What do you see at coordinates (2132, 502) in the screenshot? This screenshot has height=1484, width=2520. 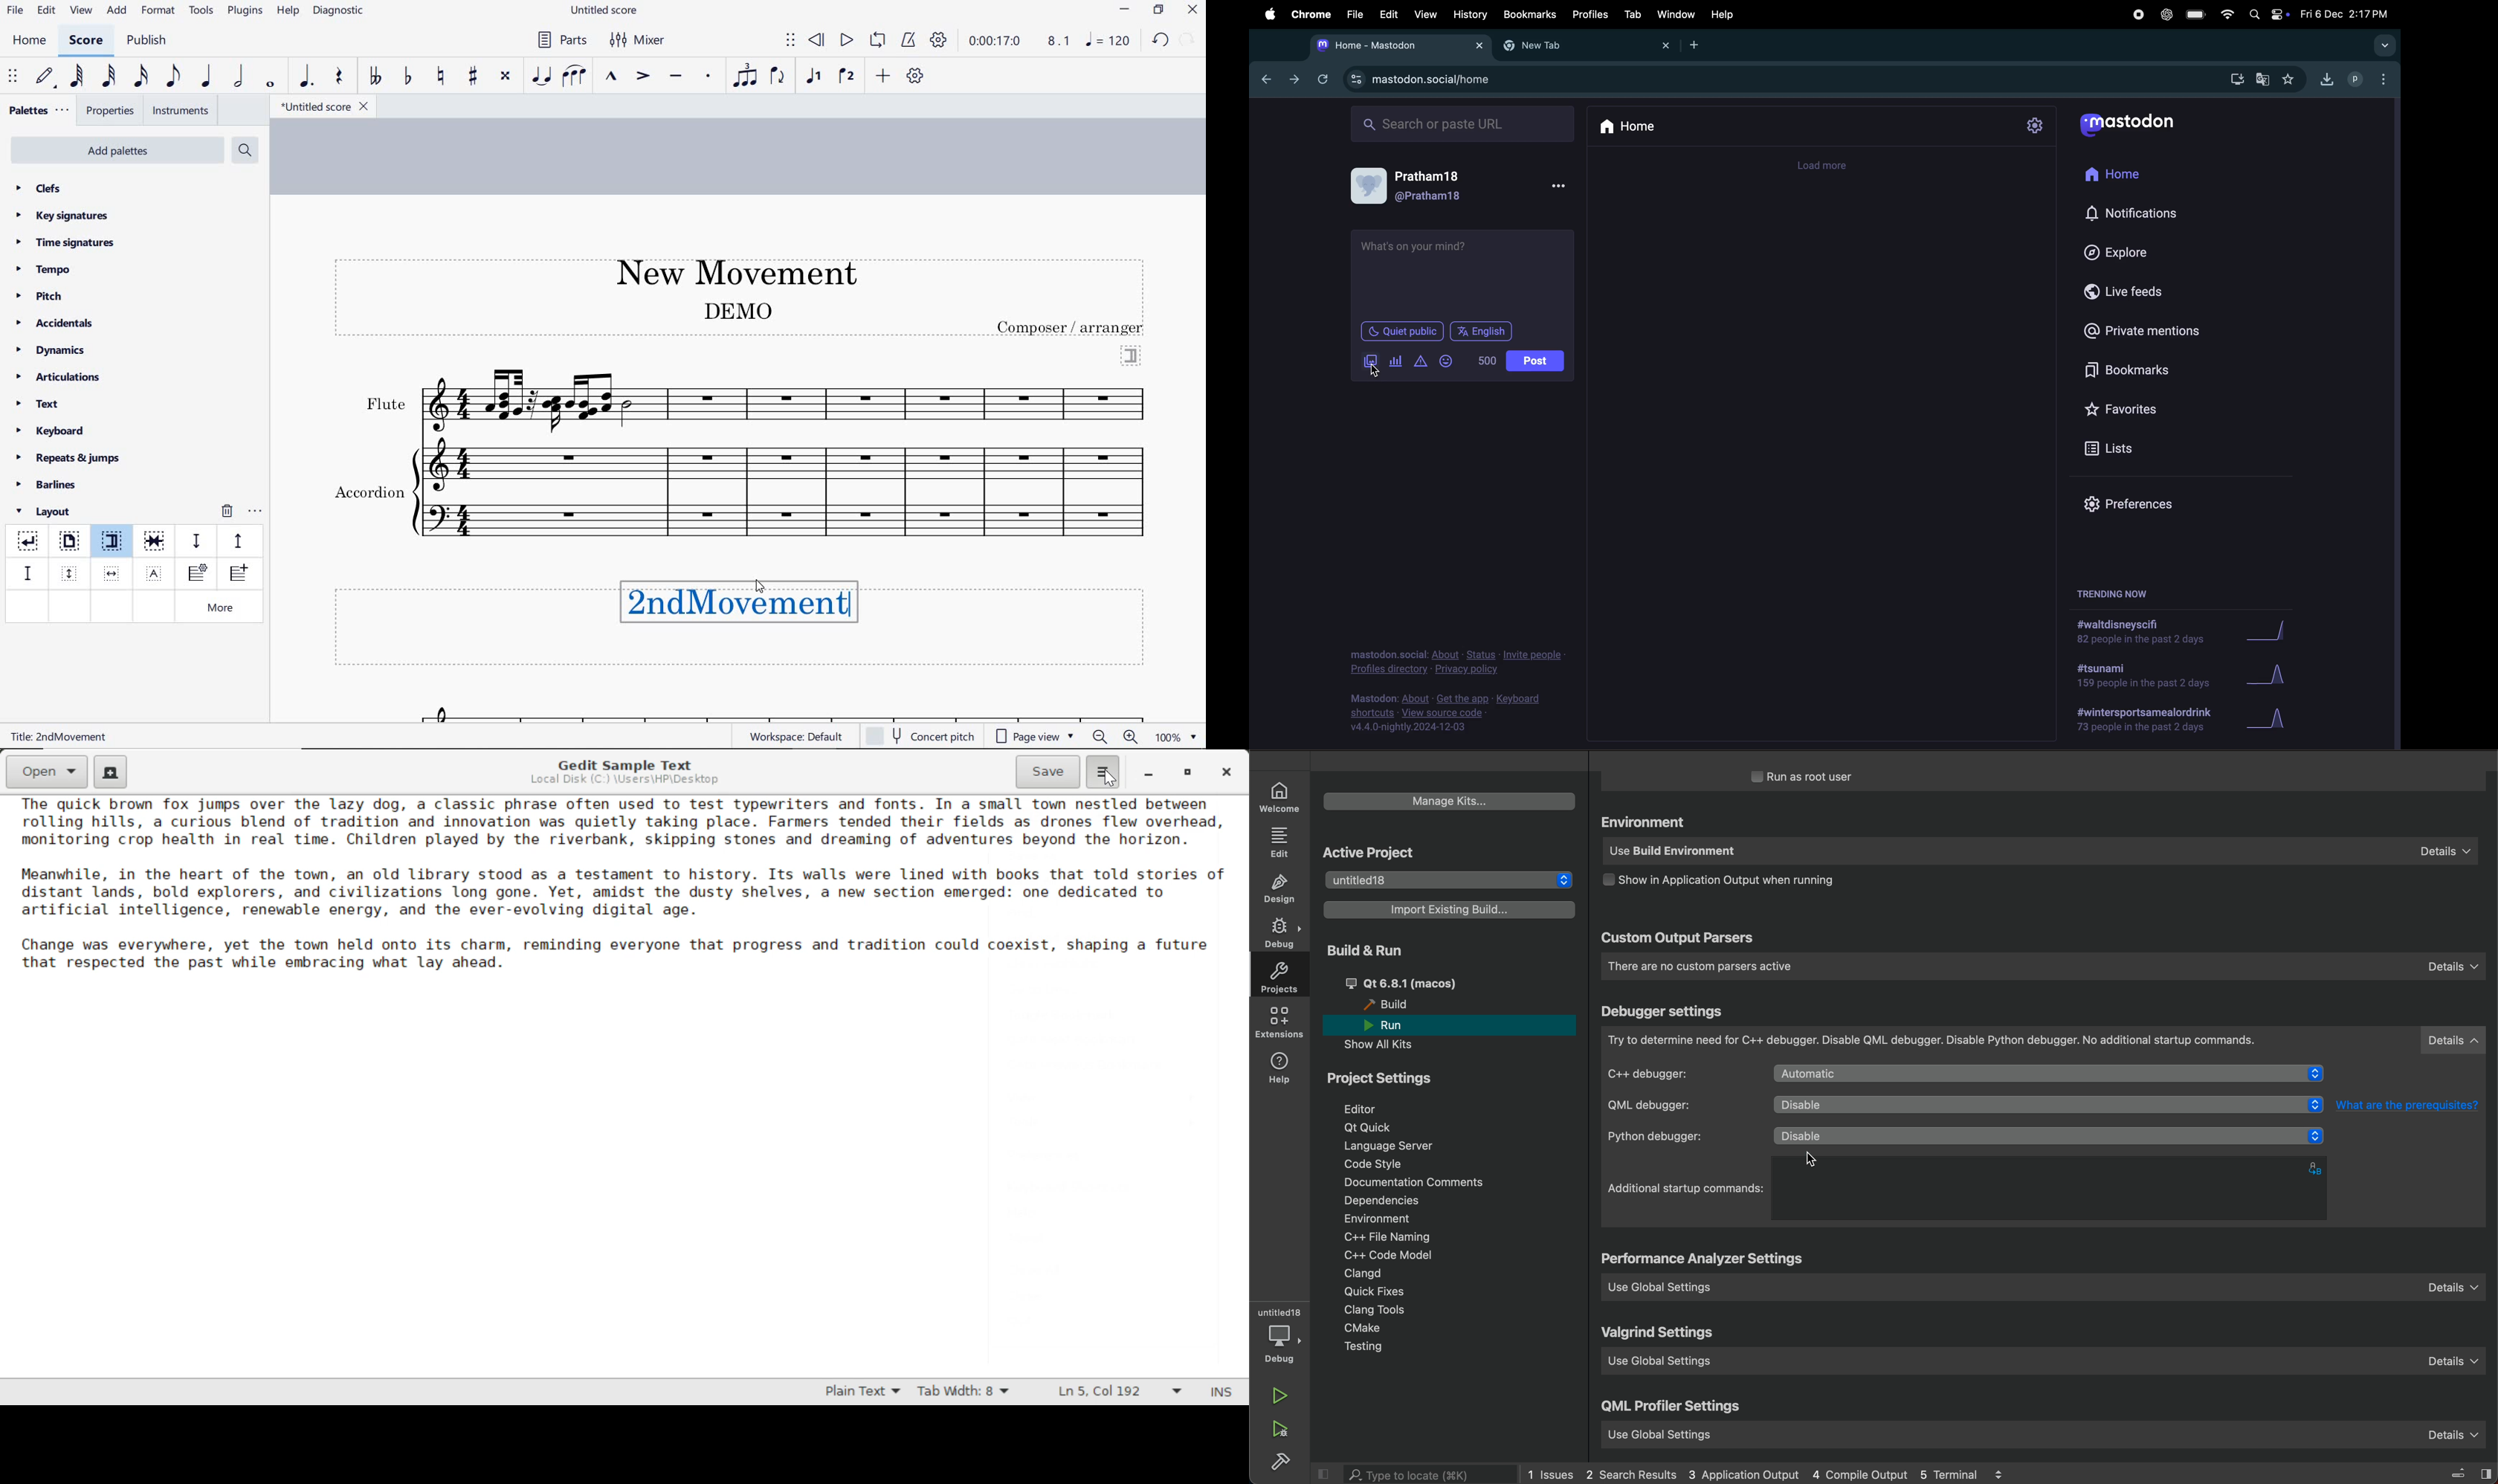 I see `Prefrences` at bounding box center [2132, 502].